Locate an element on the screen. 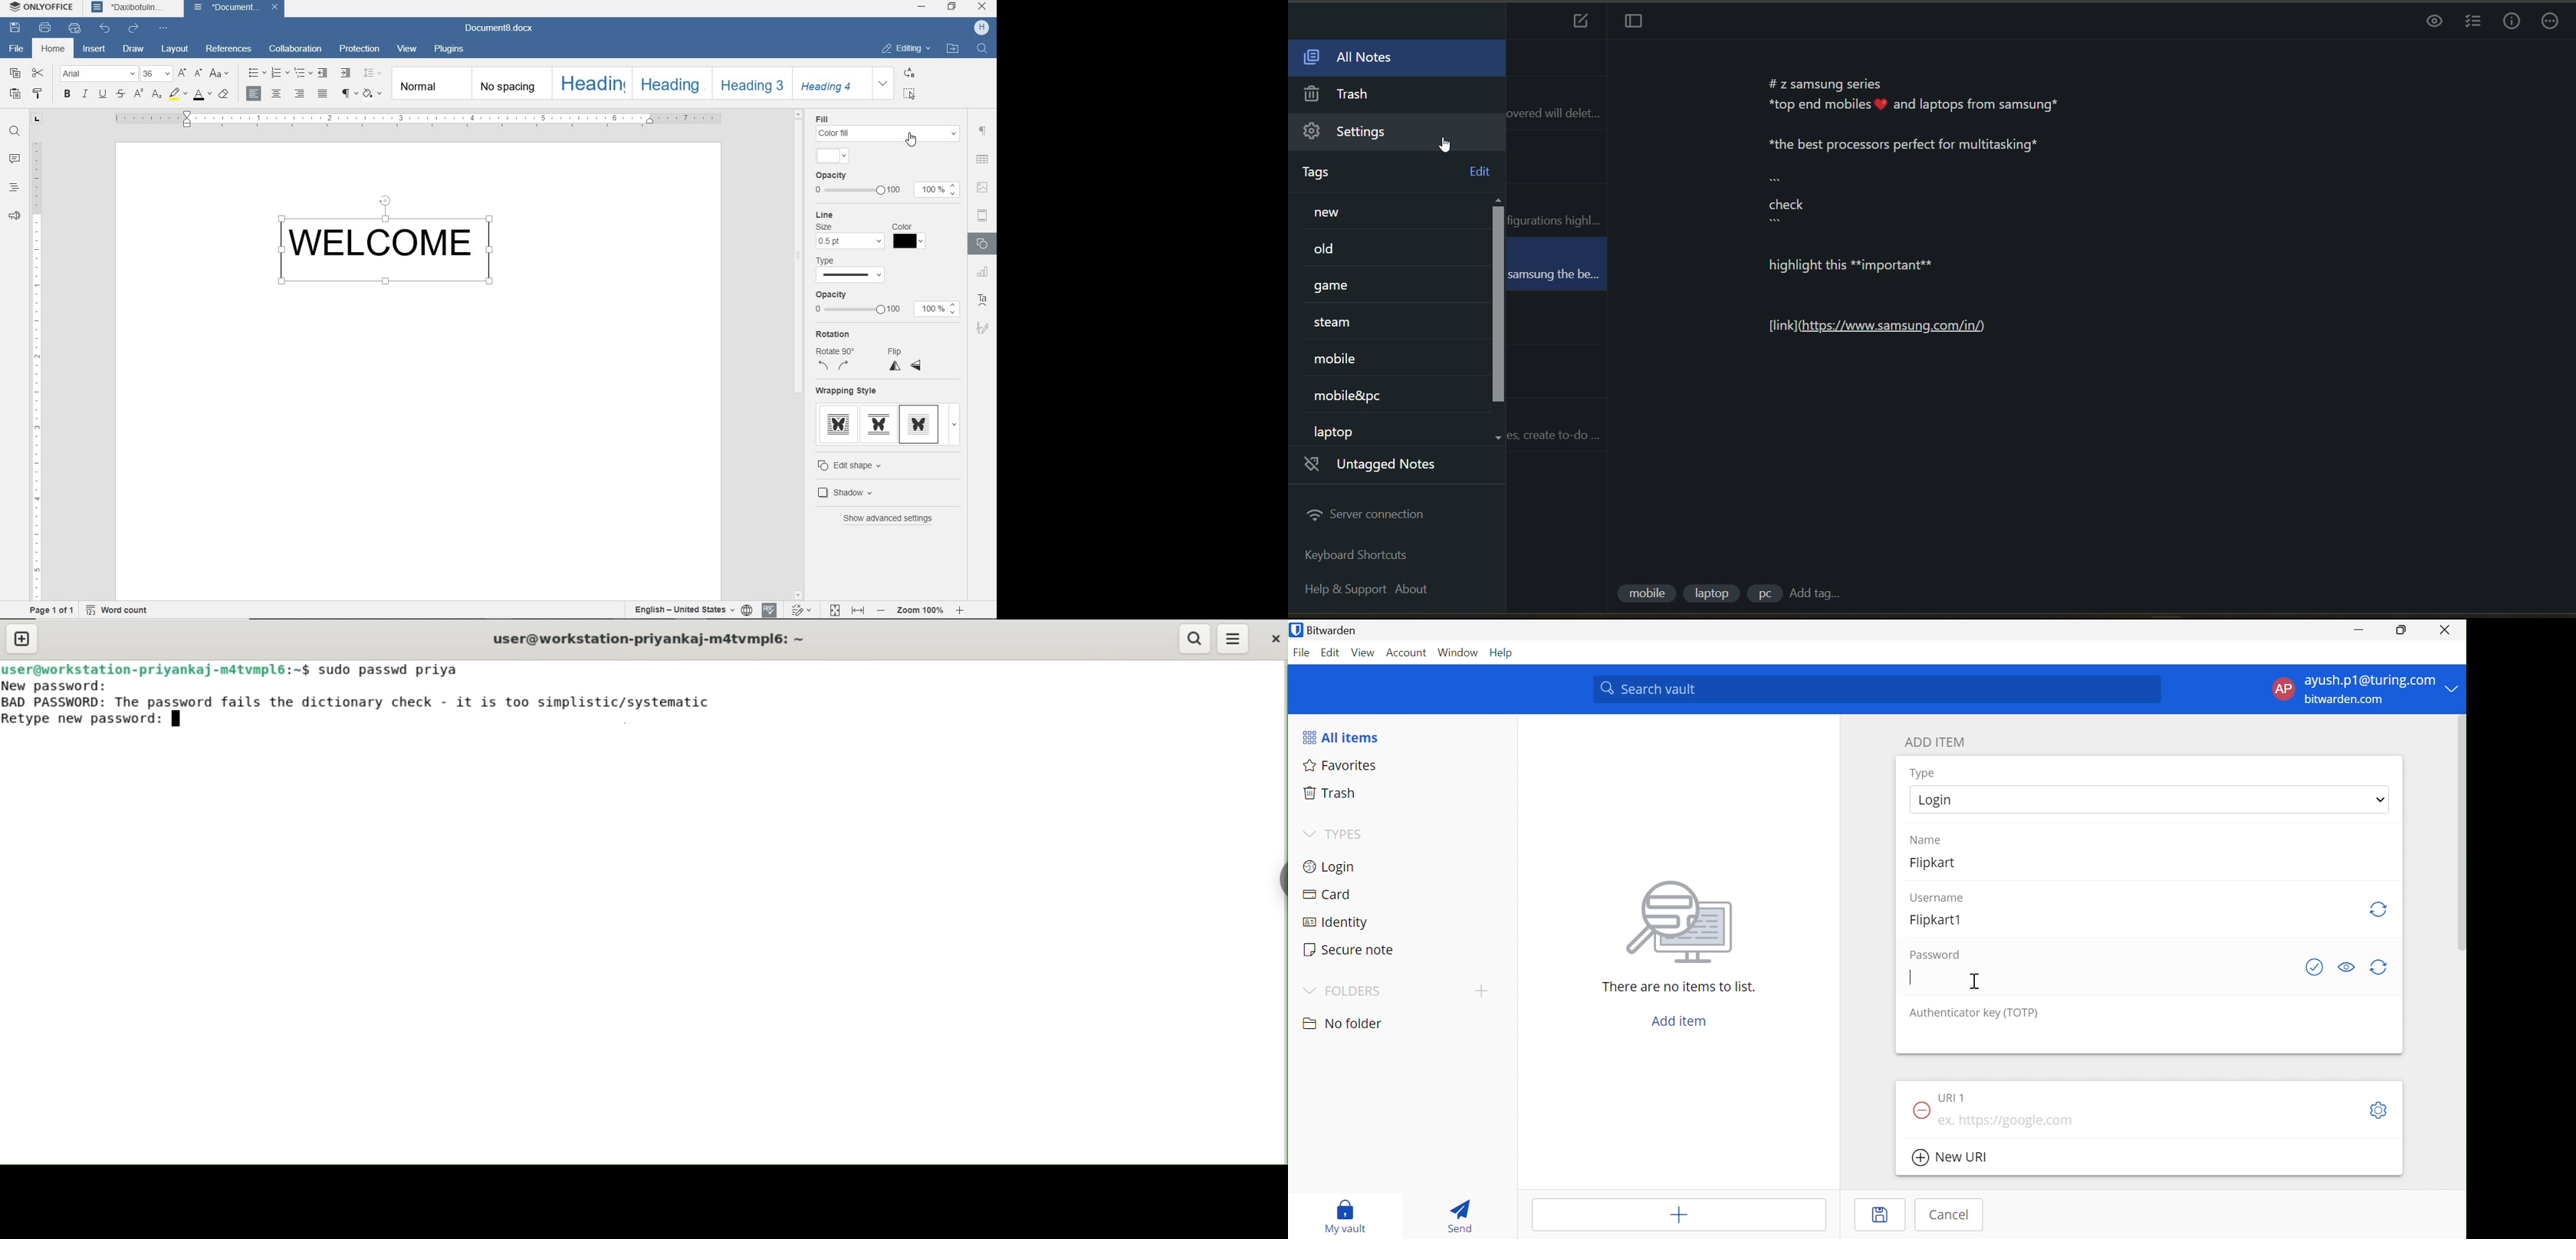  Flipkart is located at coordinates (1941, 867).